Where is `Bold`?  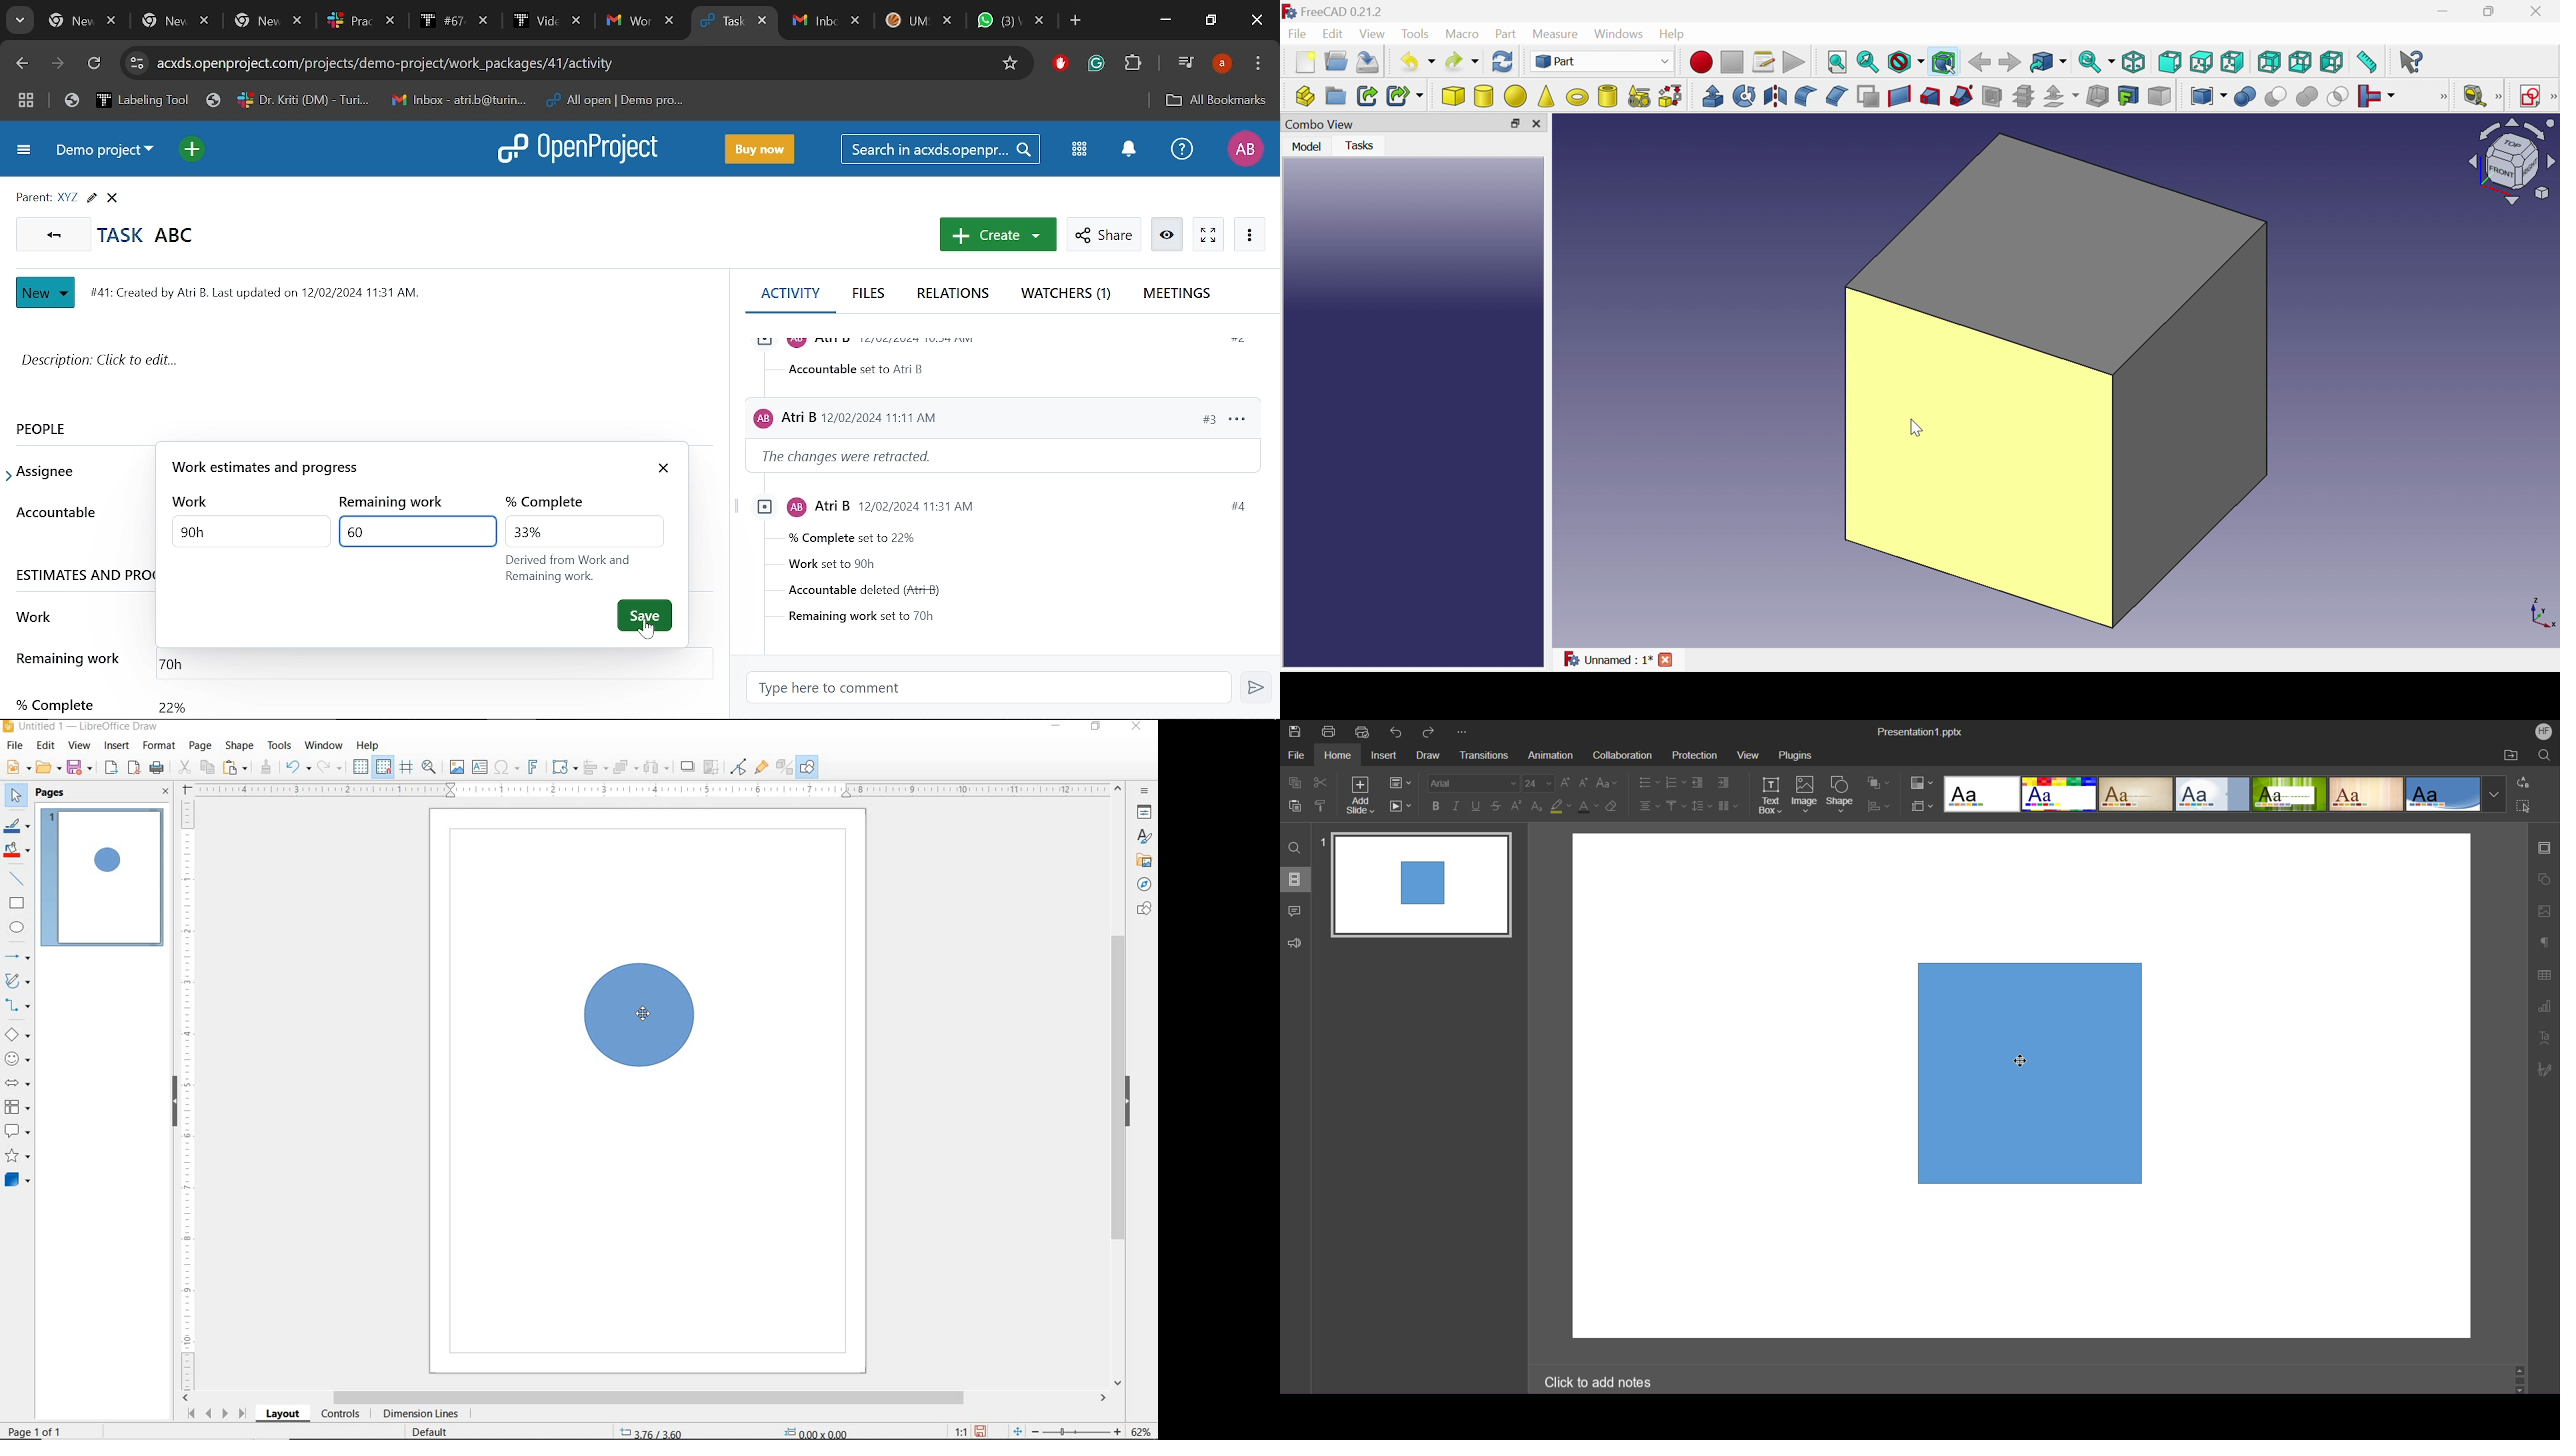 Bold is located at coordinates (1438, 806).